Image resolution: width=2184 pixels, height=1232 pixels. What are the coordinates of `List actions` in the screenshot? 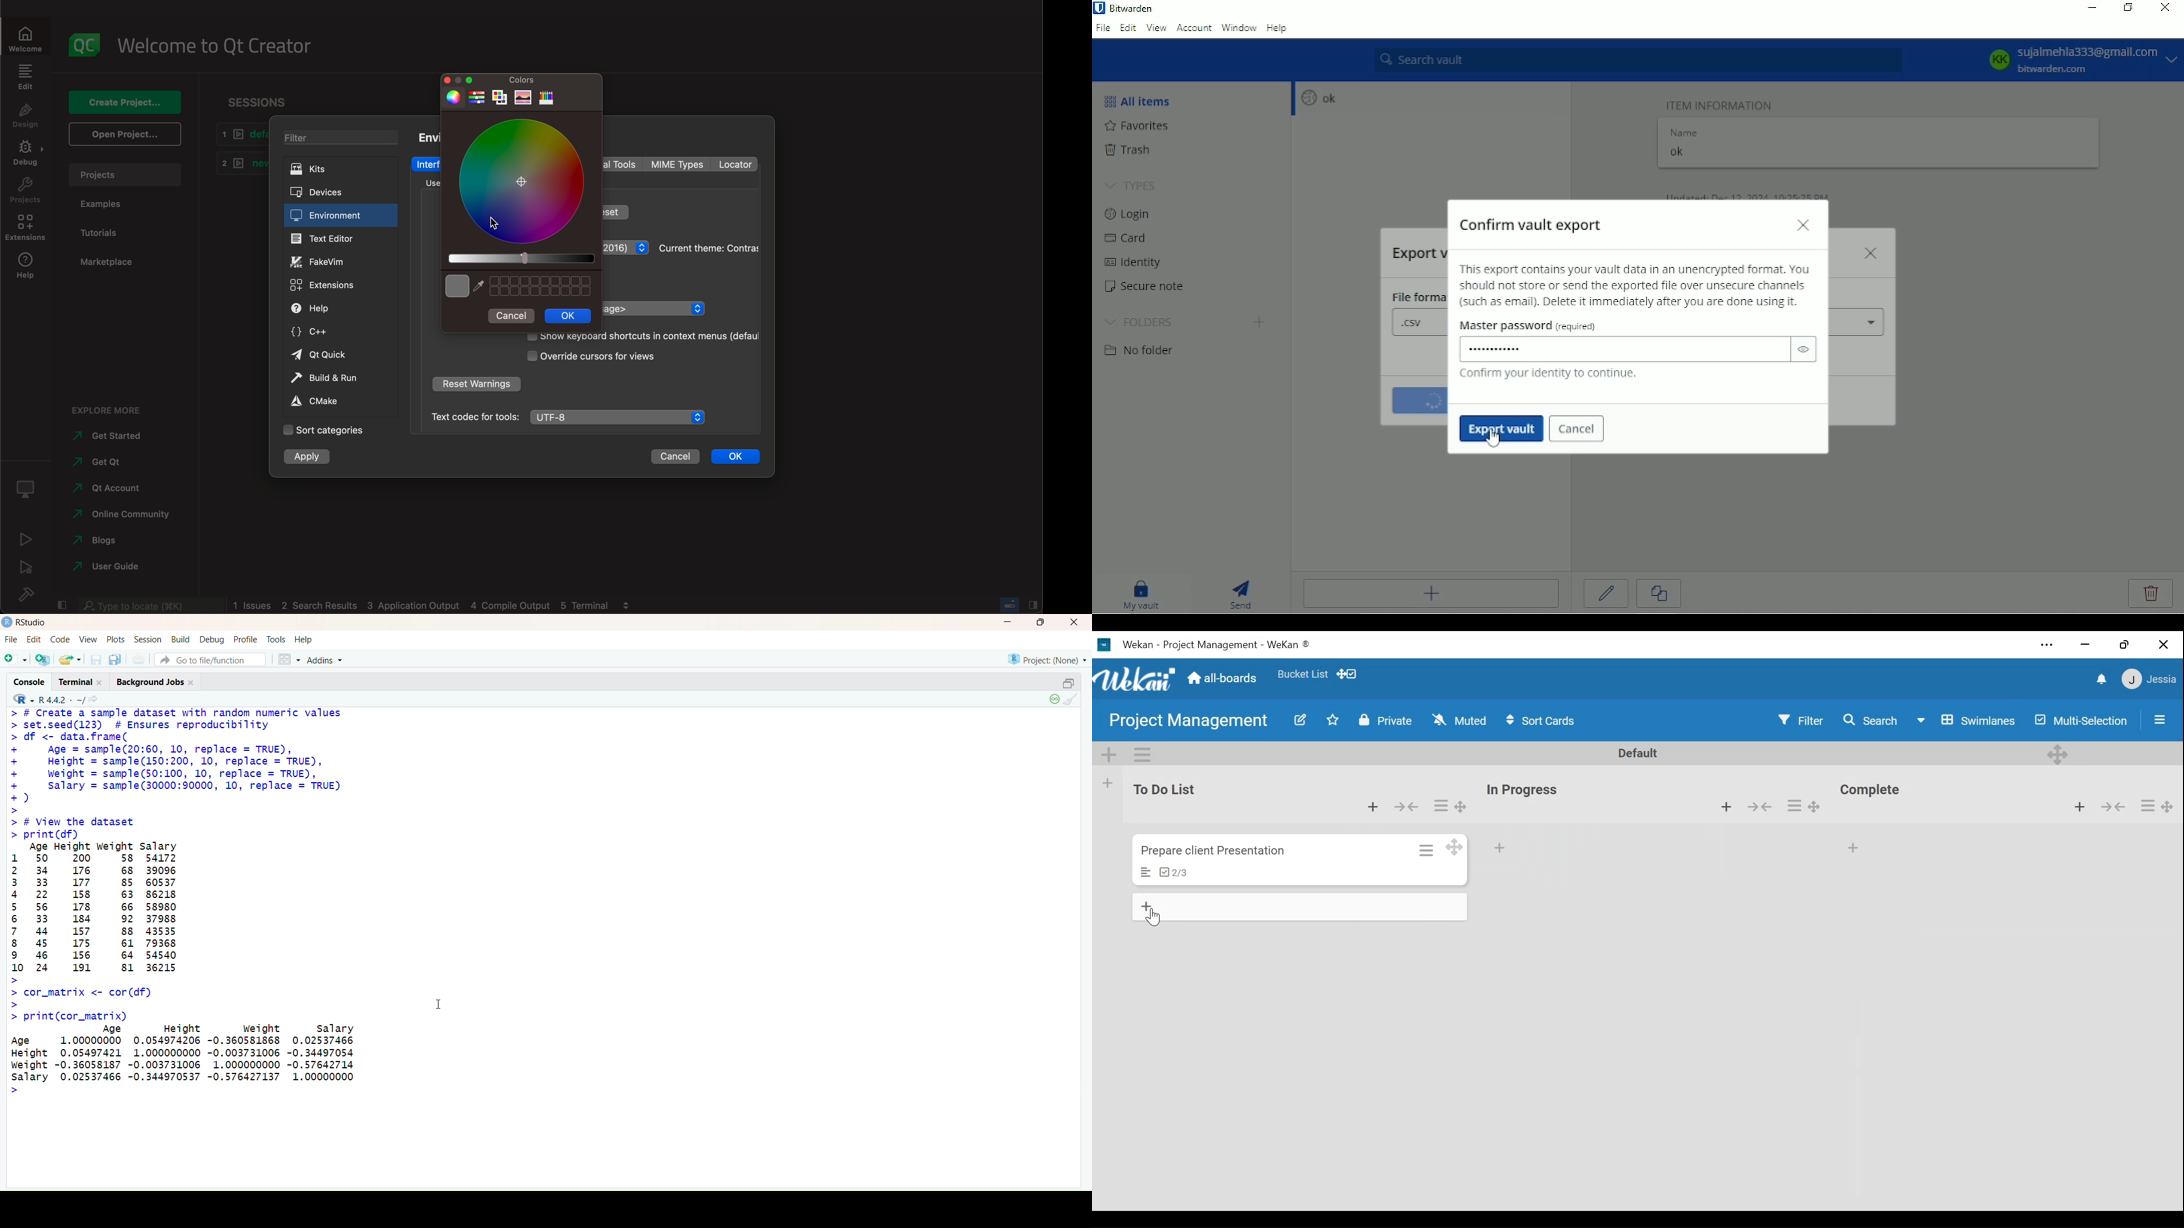 It's located at (1141, 753).